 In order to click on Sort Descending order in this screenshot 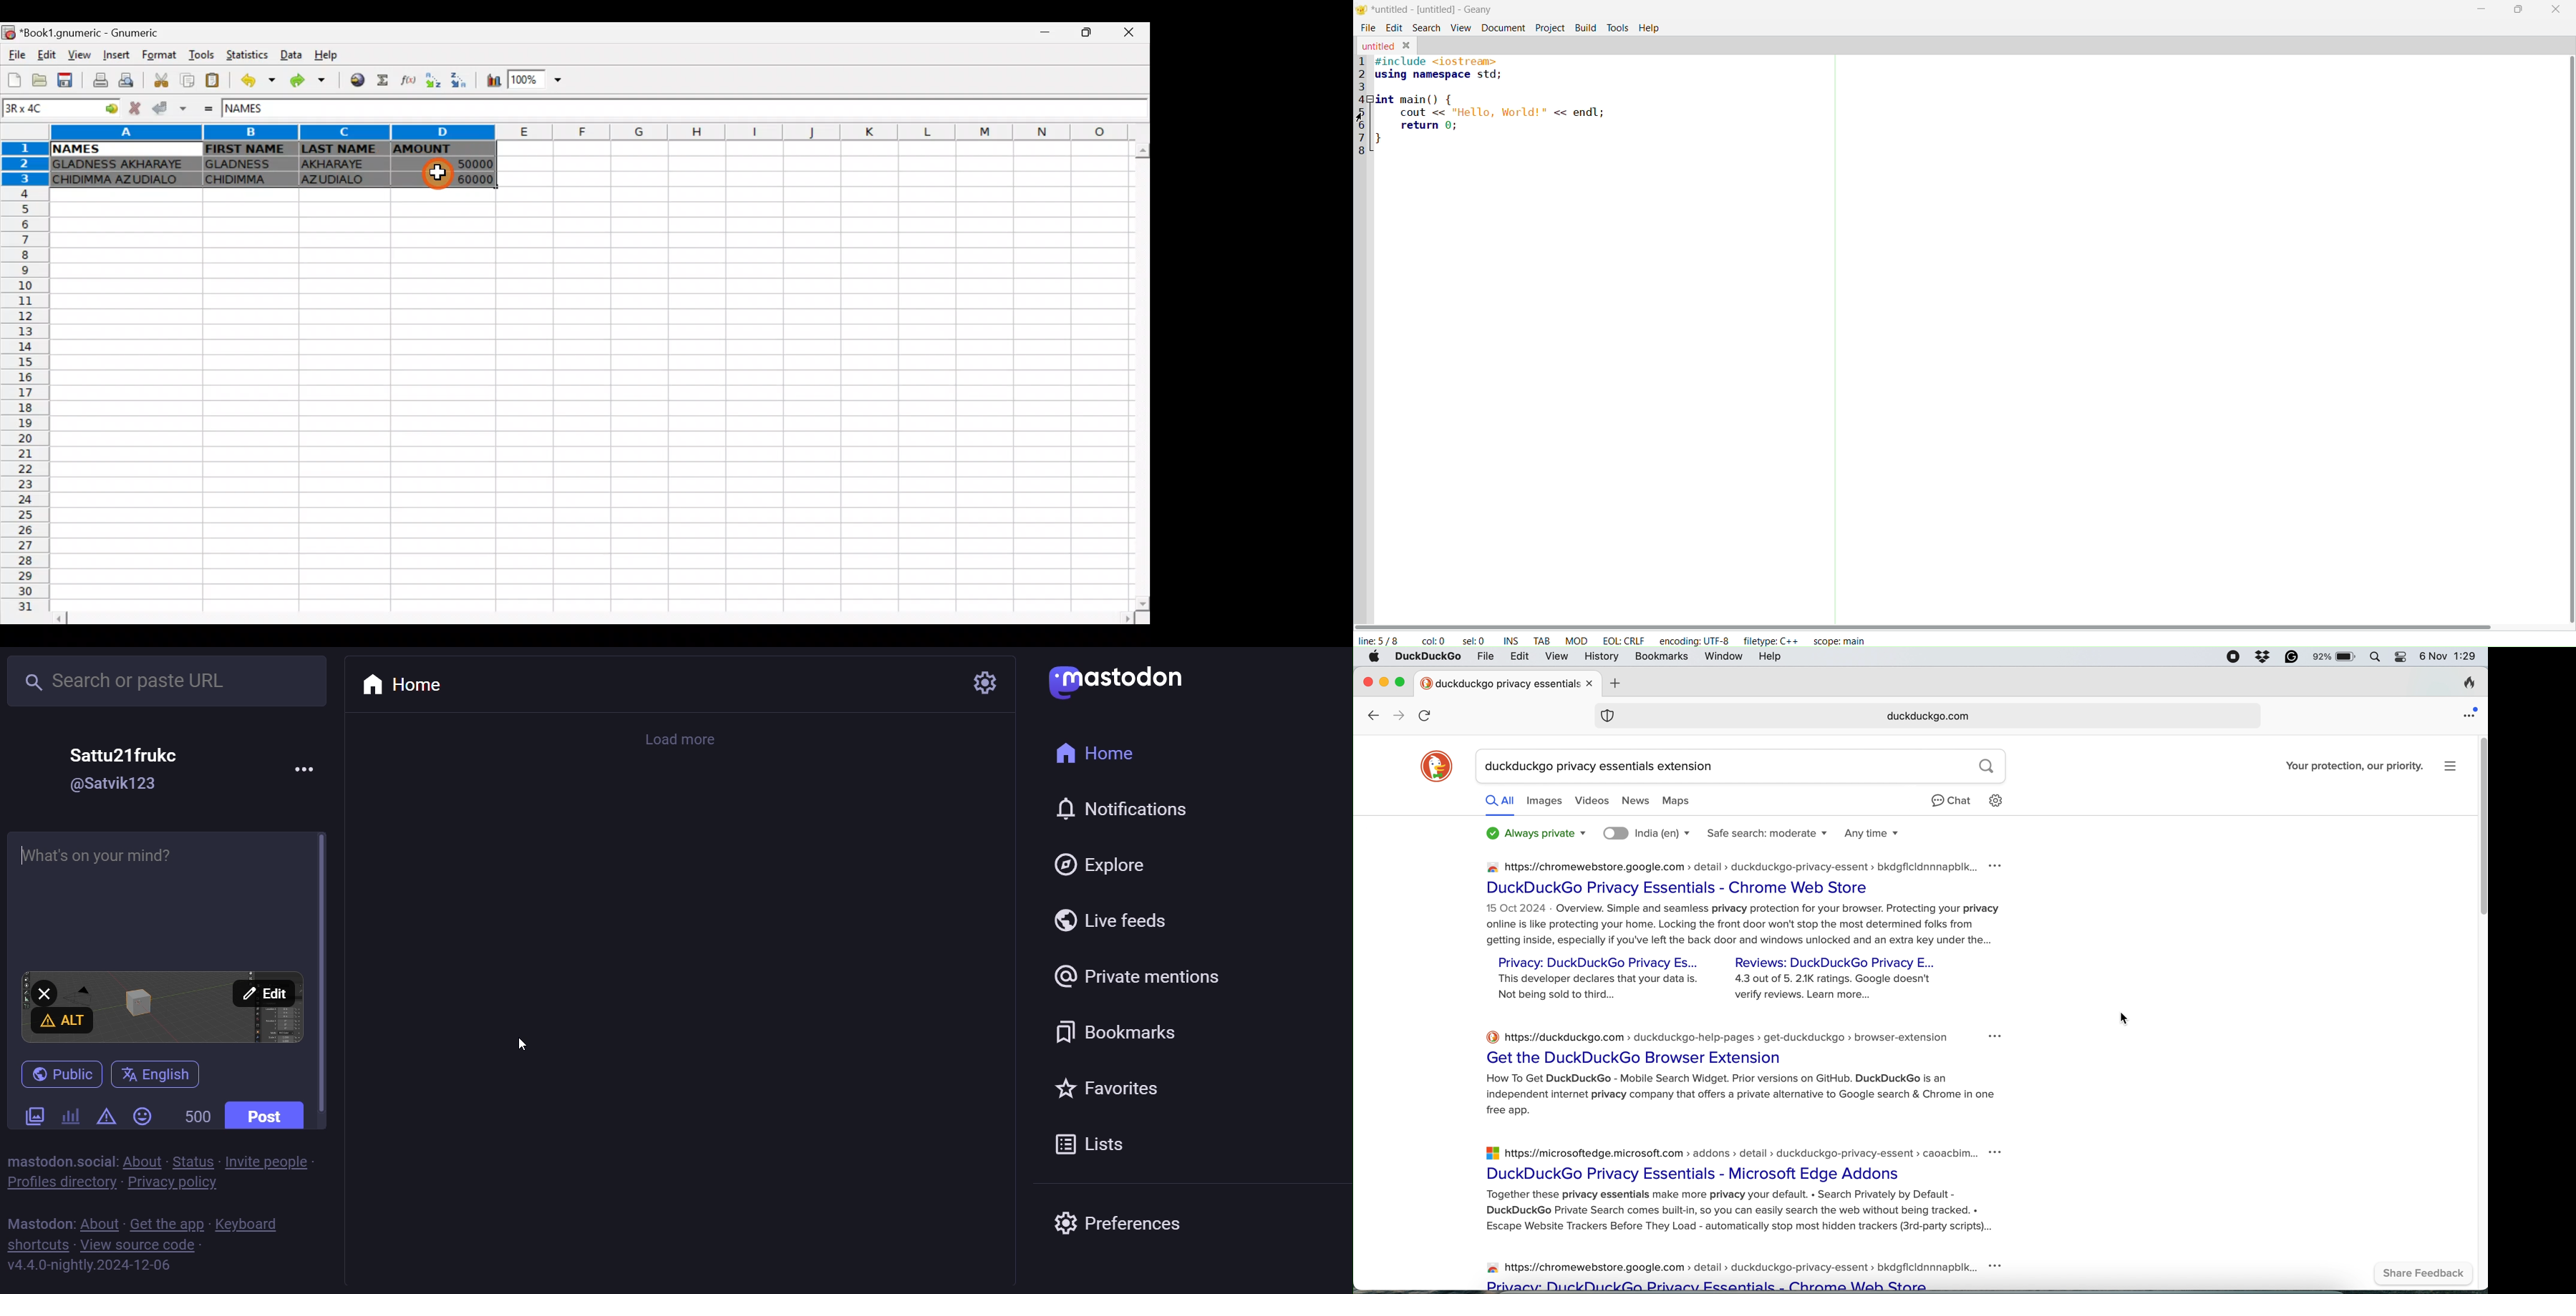, I will do `click(457, 80)`.